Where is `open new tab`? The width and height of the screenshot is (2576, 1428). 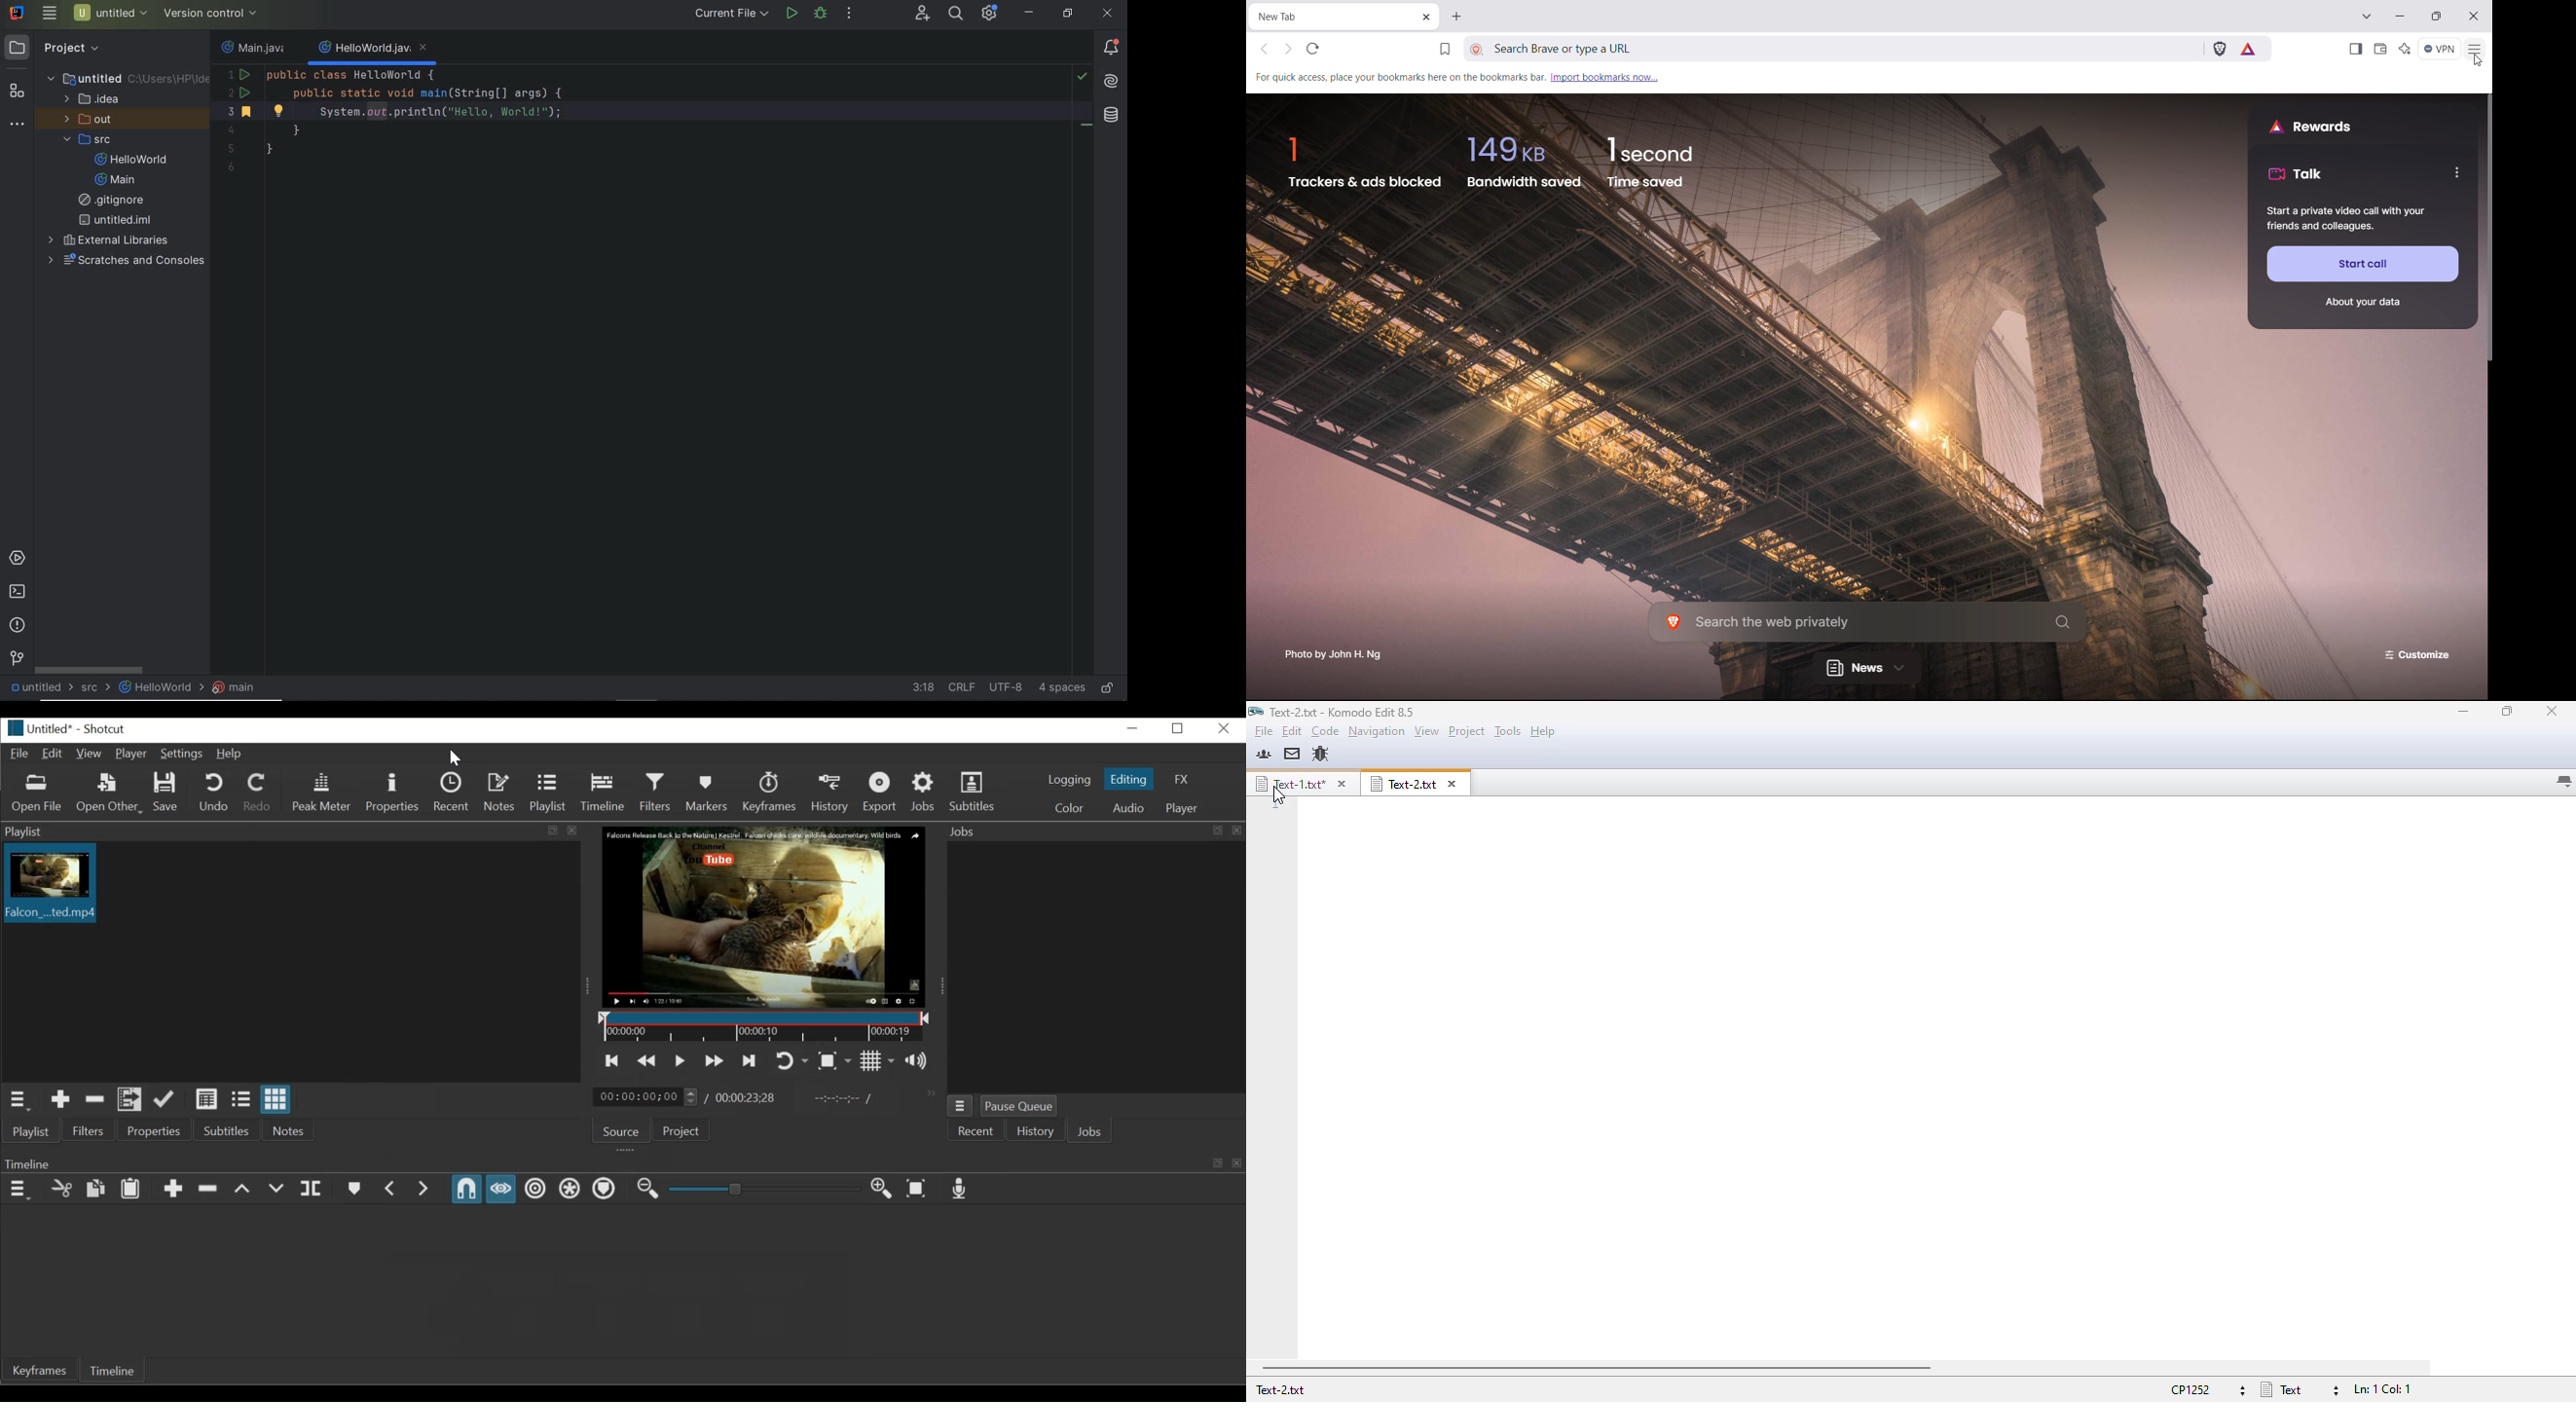
open new tab is located at coordinates (1457, 18).